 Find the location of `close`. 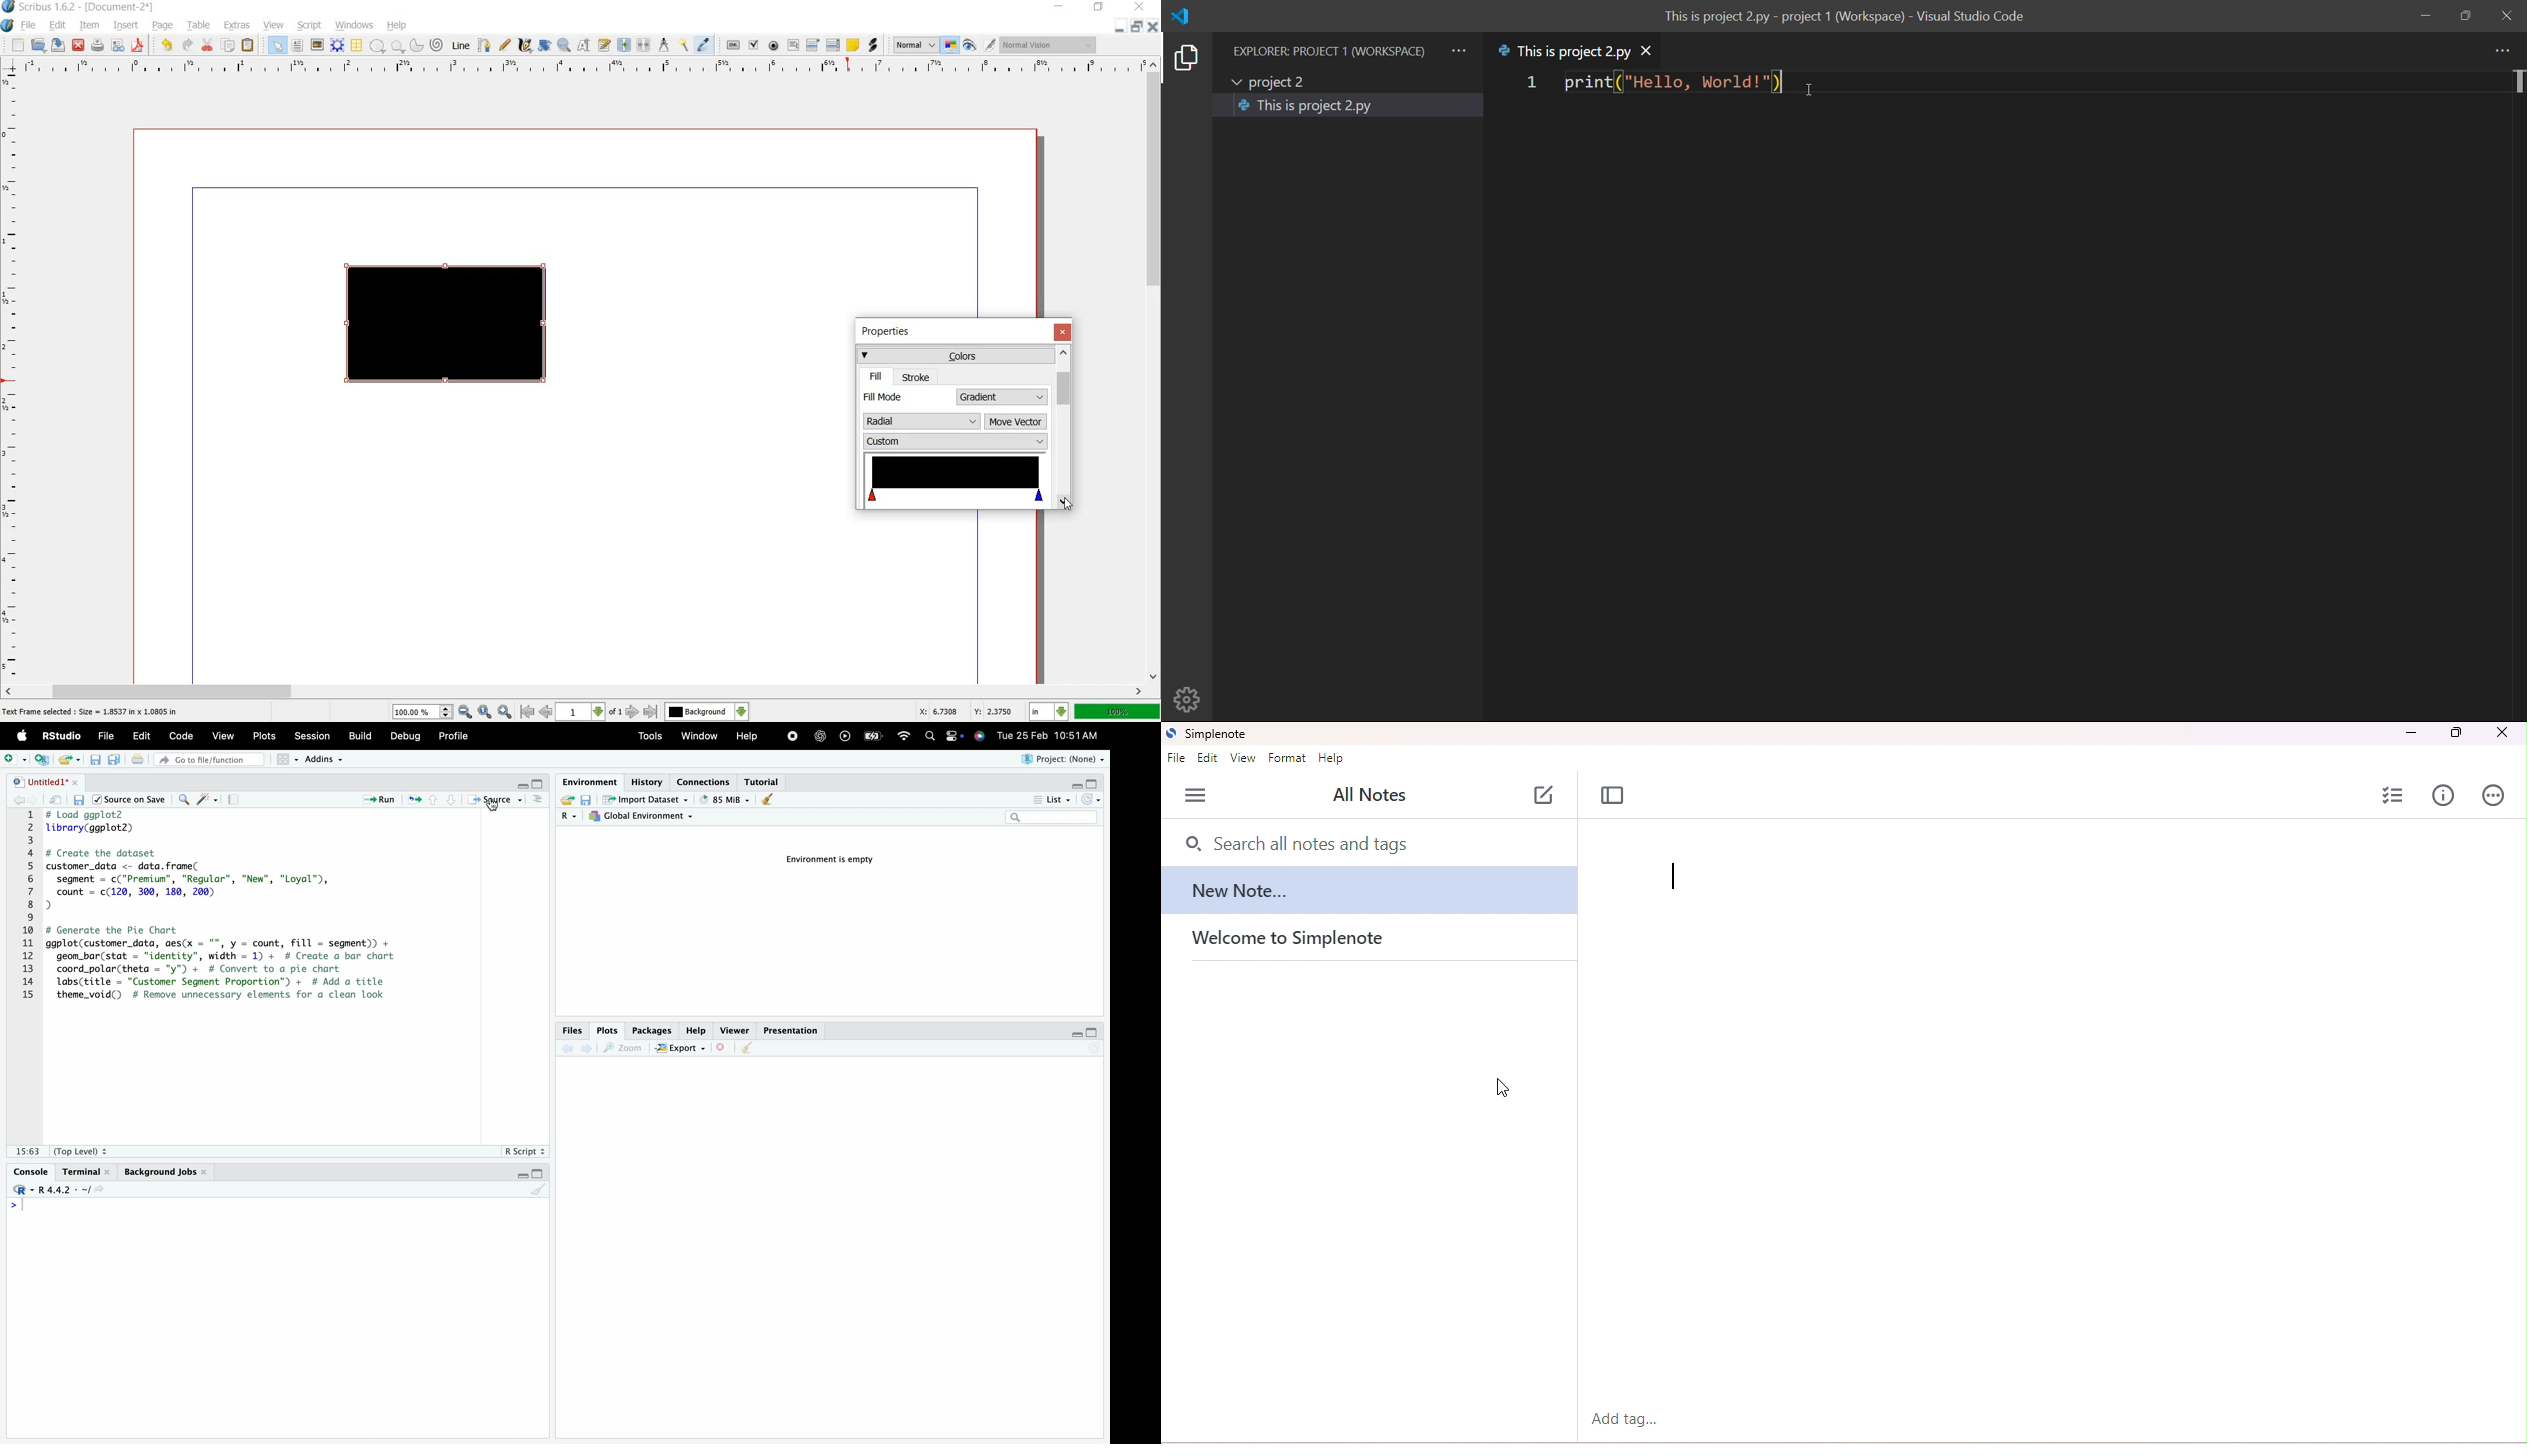

close is located at coordinates (80, 45).